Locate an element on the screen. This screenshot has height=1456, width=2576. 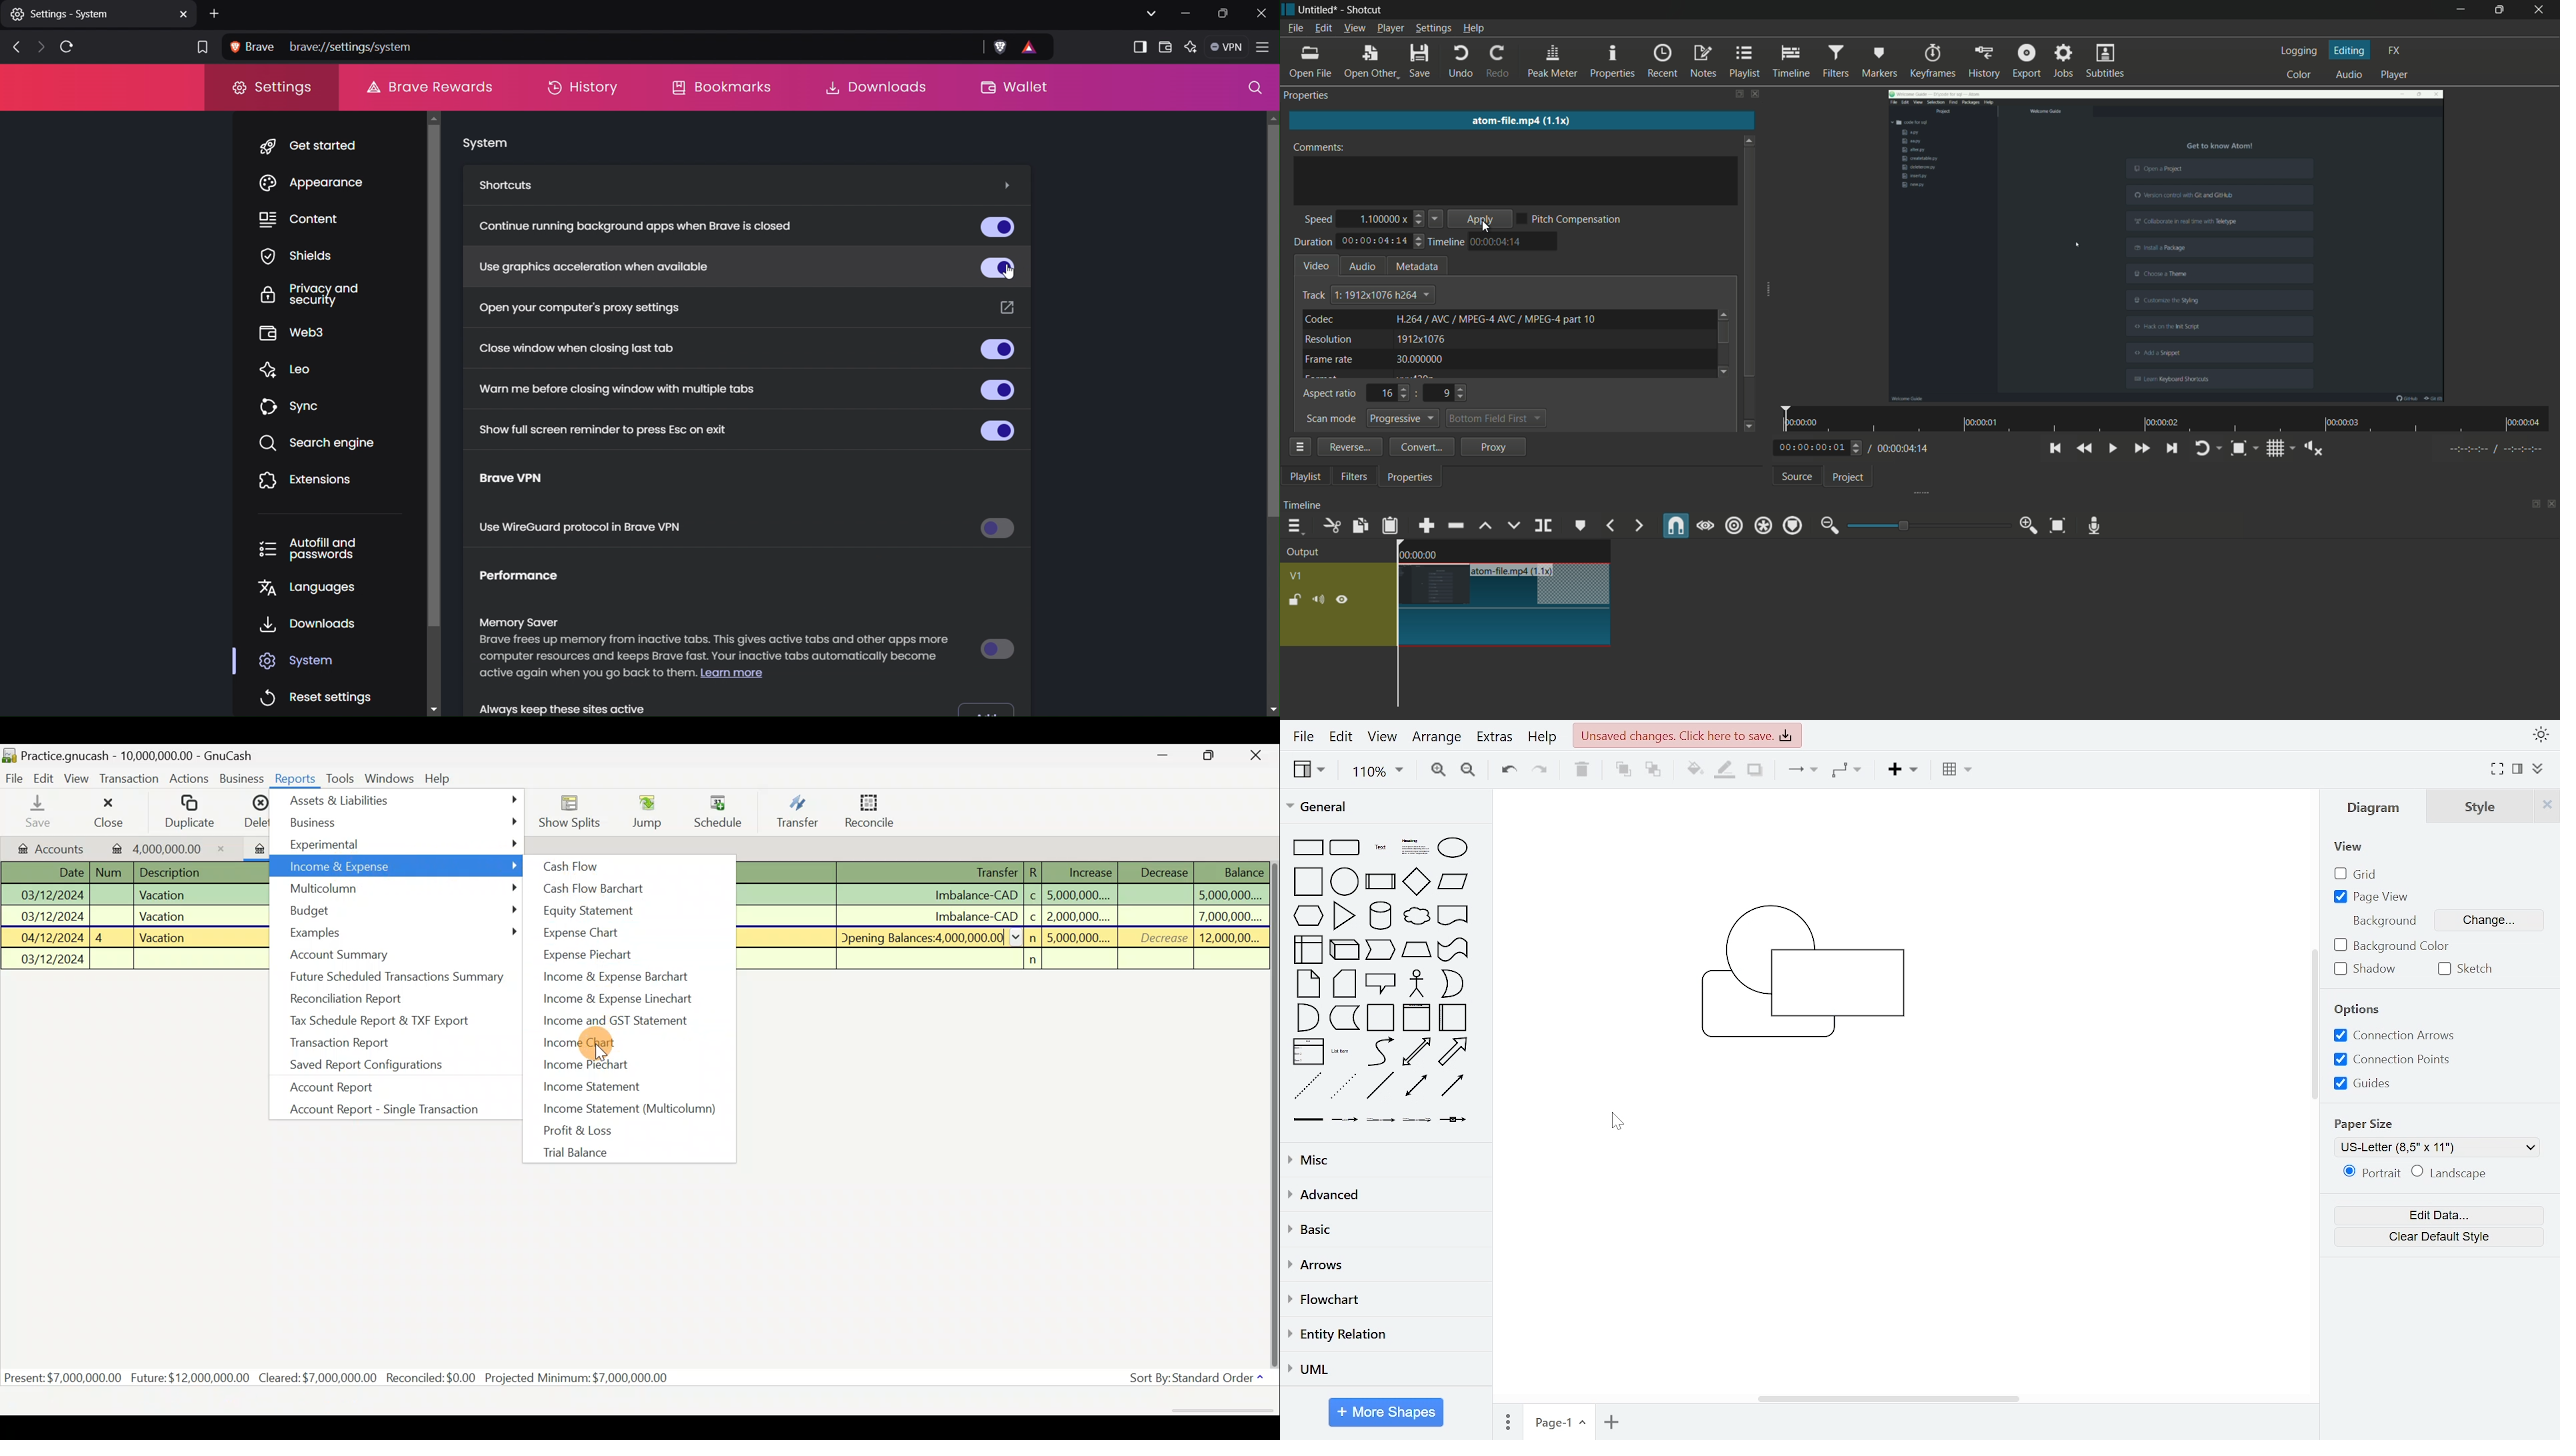
go up is located at coordinates (1750, 137).